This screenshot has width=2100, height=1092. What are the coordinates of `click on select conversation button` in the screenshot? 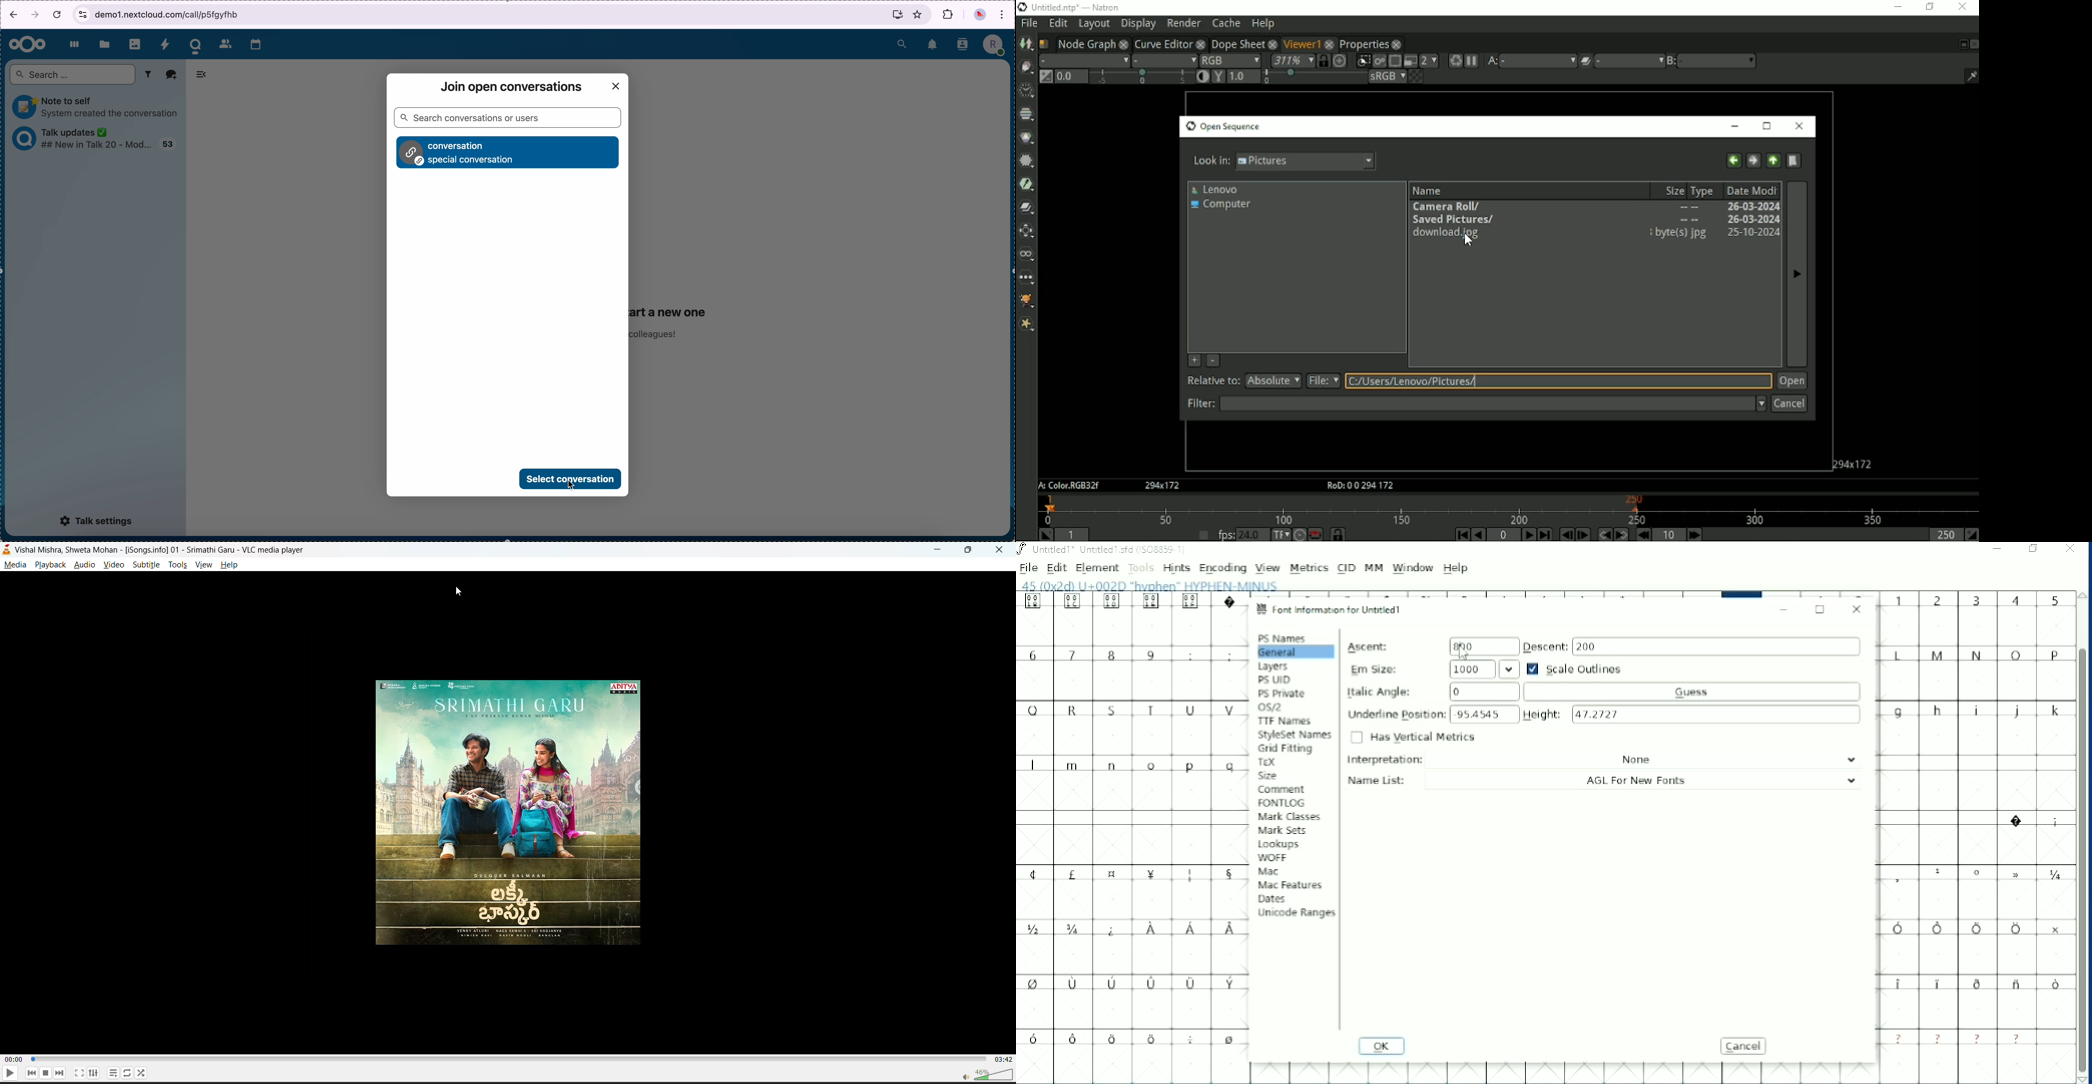 It's located at (570, 477).